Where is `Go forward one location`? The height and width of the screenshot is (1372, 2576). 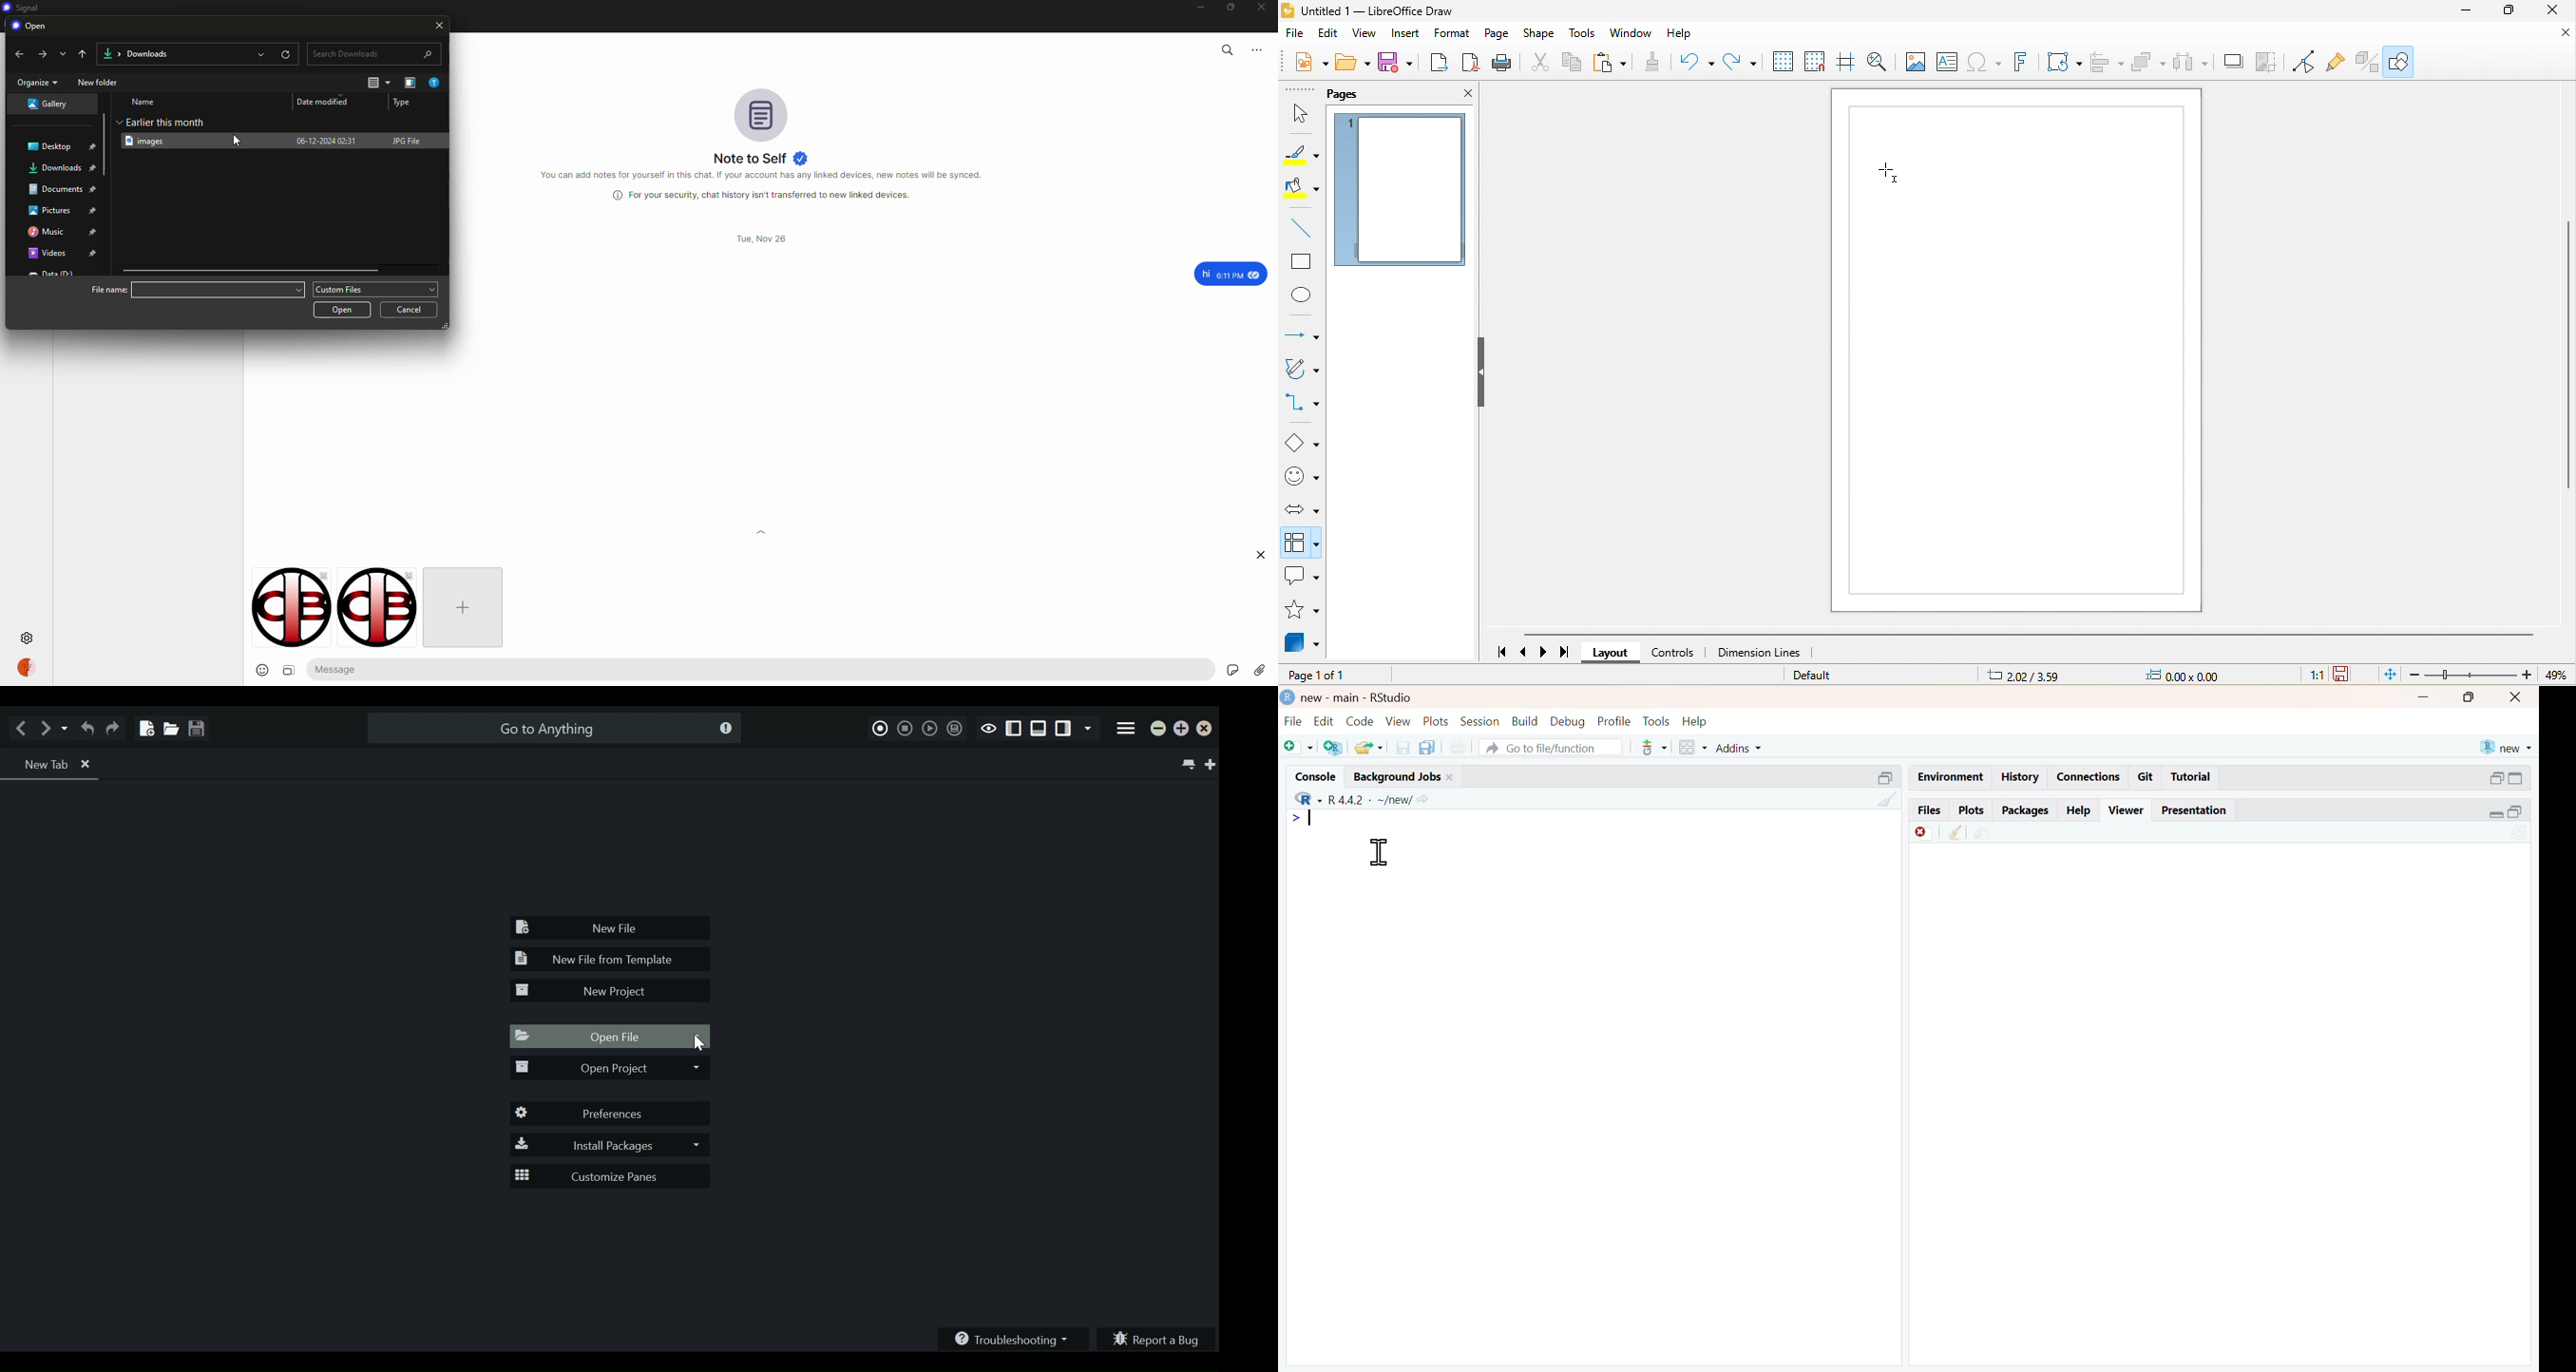
Go forward one location is located at coordinates (48, 728).